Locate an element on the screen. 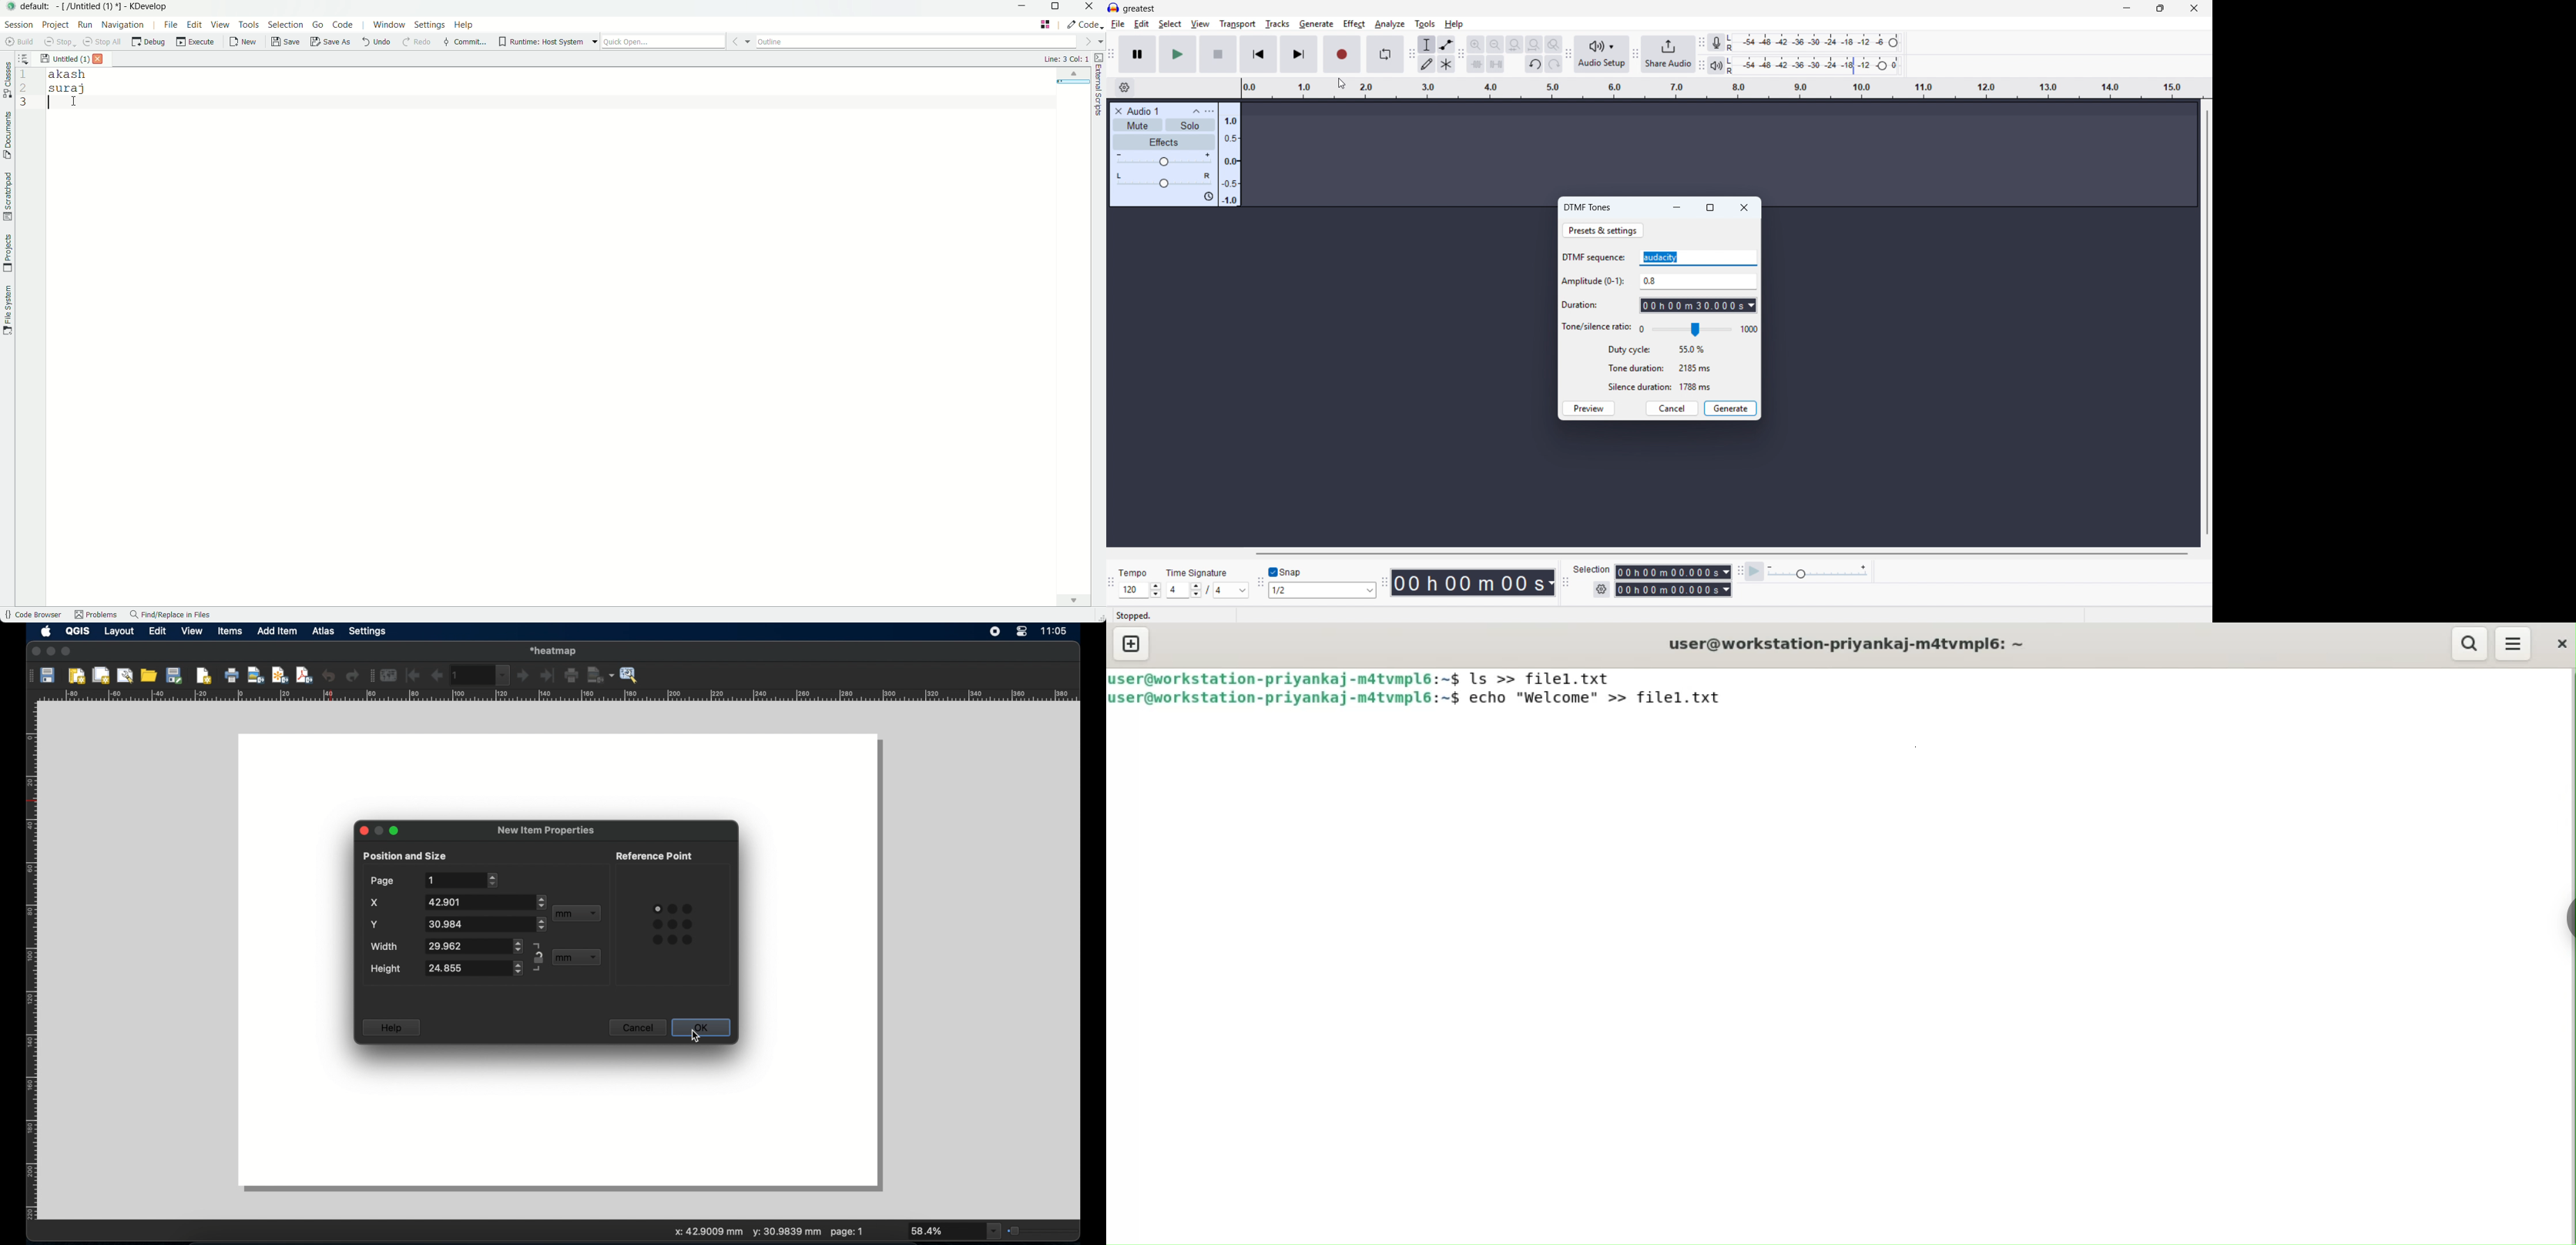  time is located at coordinates (1056, 632).